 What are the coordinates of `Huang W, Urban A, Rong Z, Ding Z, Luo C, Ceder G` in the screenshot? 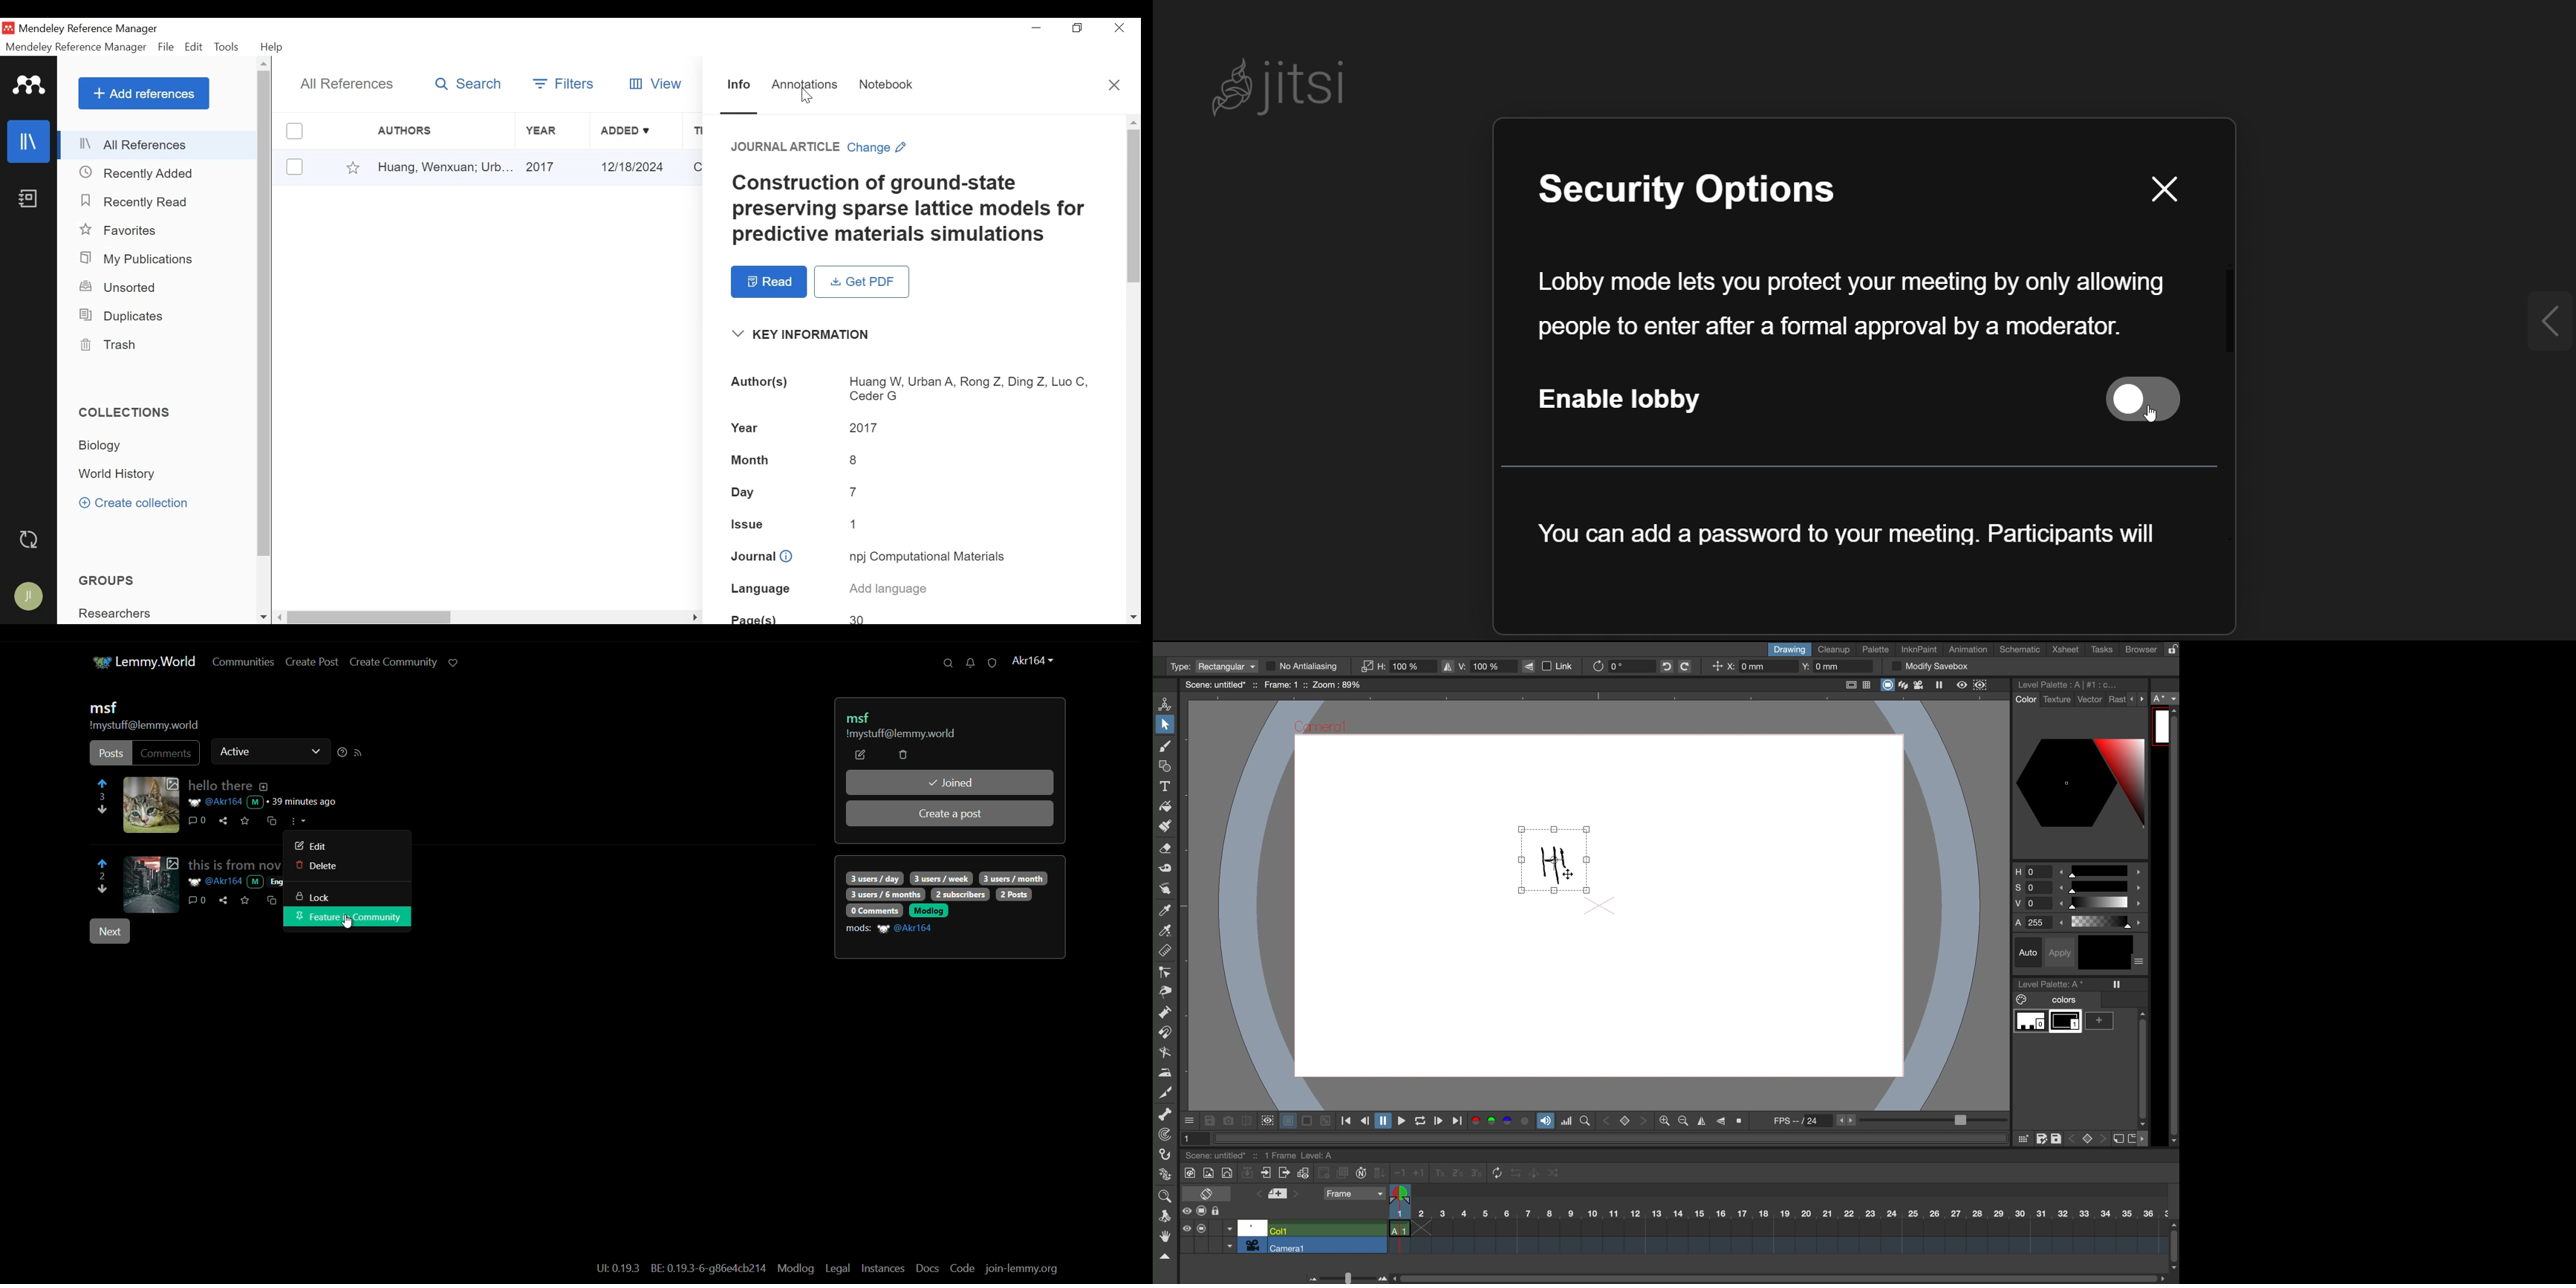 It's located at (969, 388).